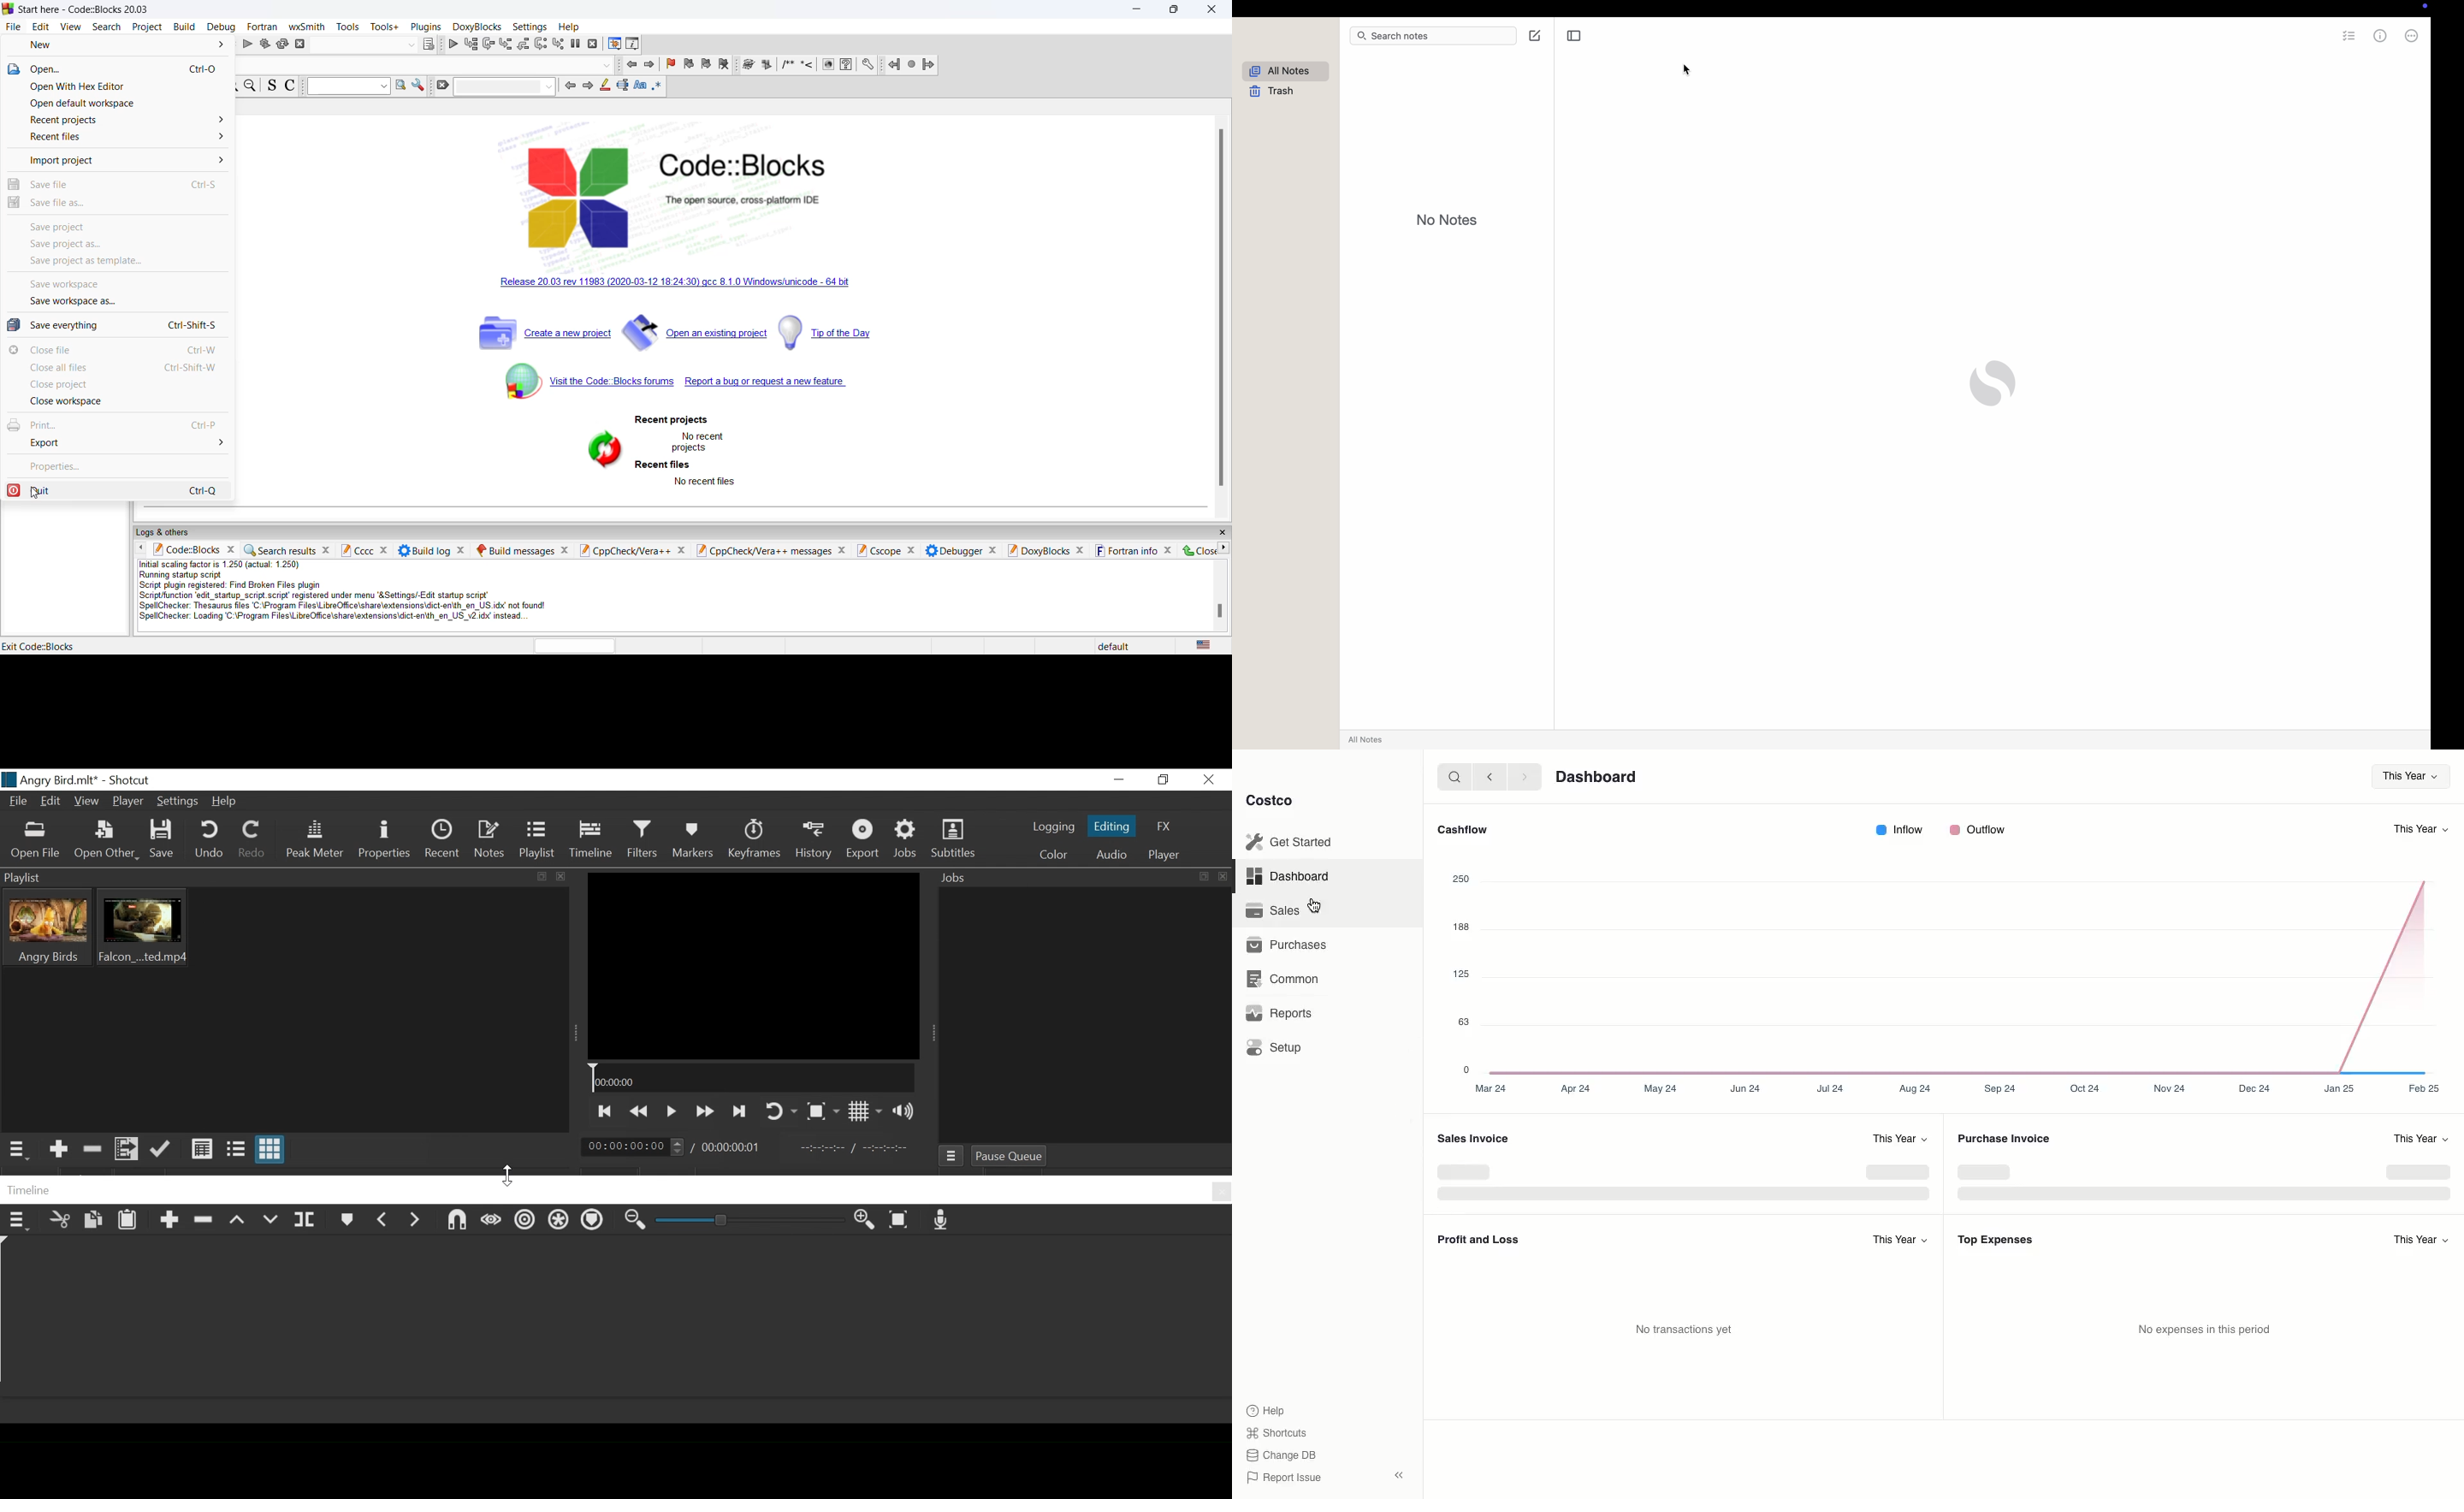 Image resolution: width=2464 pixels, height=1512 pixels. I want to click on Previous marker, so click(384, 1224).